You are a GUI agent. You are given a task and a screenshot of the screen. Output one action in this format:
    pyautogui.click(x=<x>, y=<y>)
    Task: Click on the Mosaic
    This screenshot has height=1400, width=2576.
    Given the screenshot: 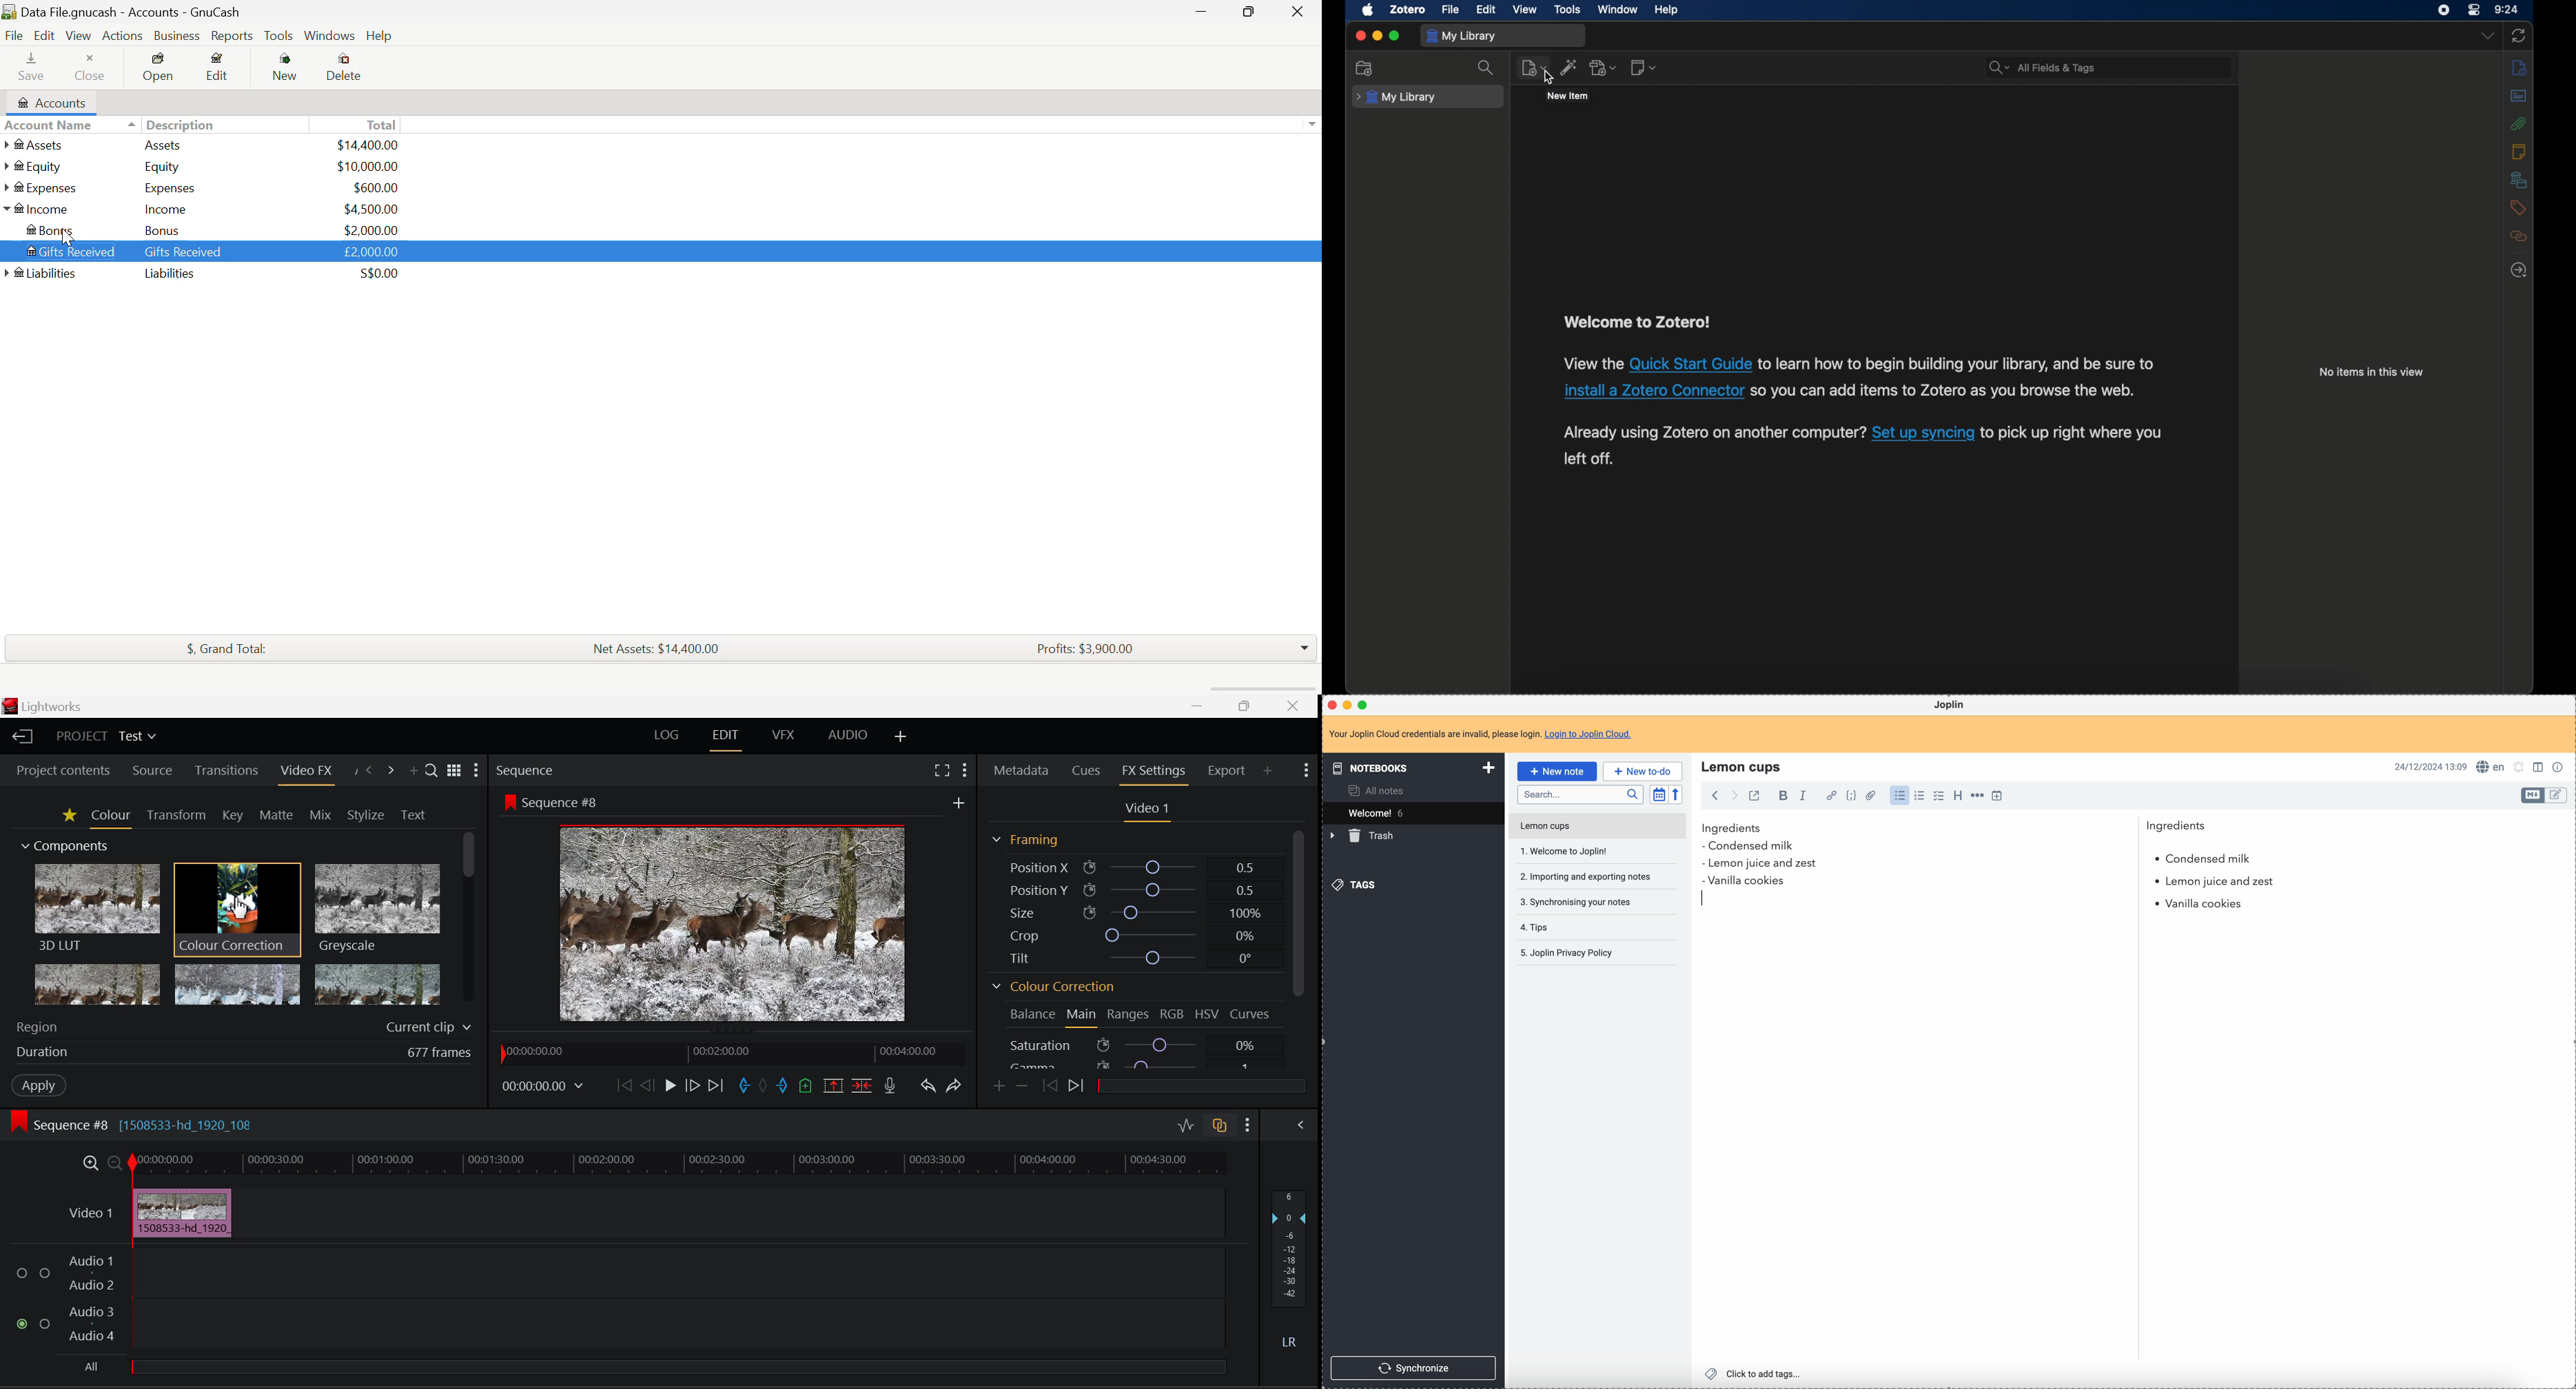 What is the action you would take?
    pyautogui.click(x=235, y=984)
    